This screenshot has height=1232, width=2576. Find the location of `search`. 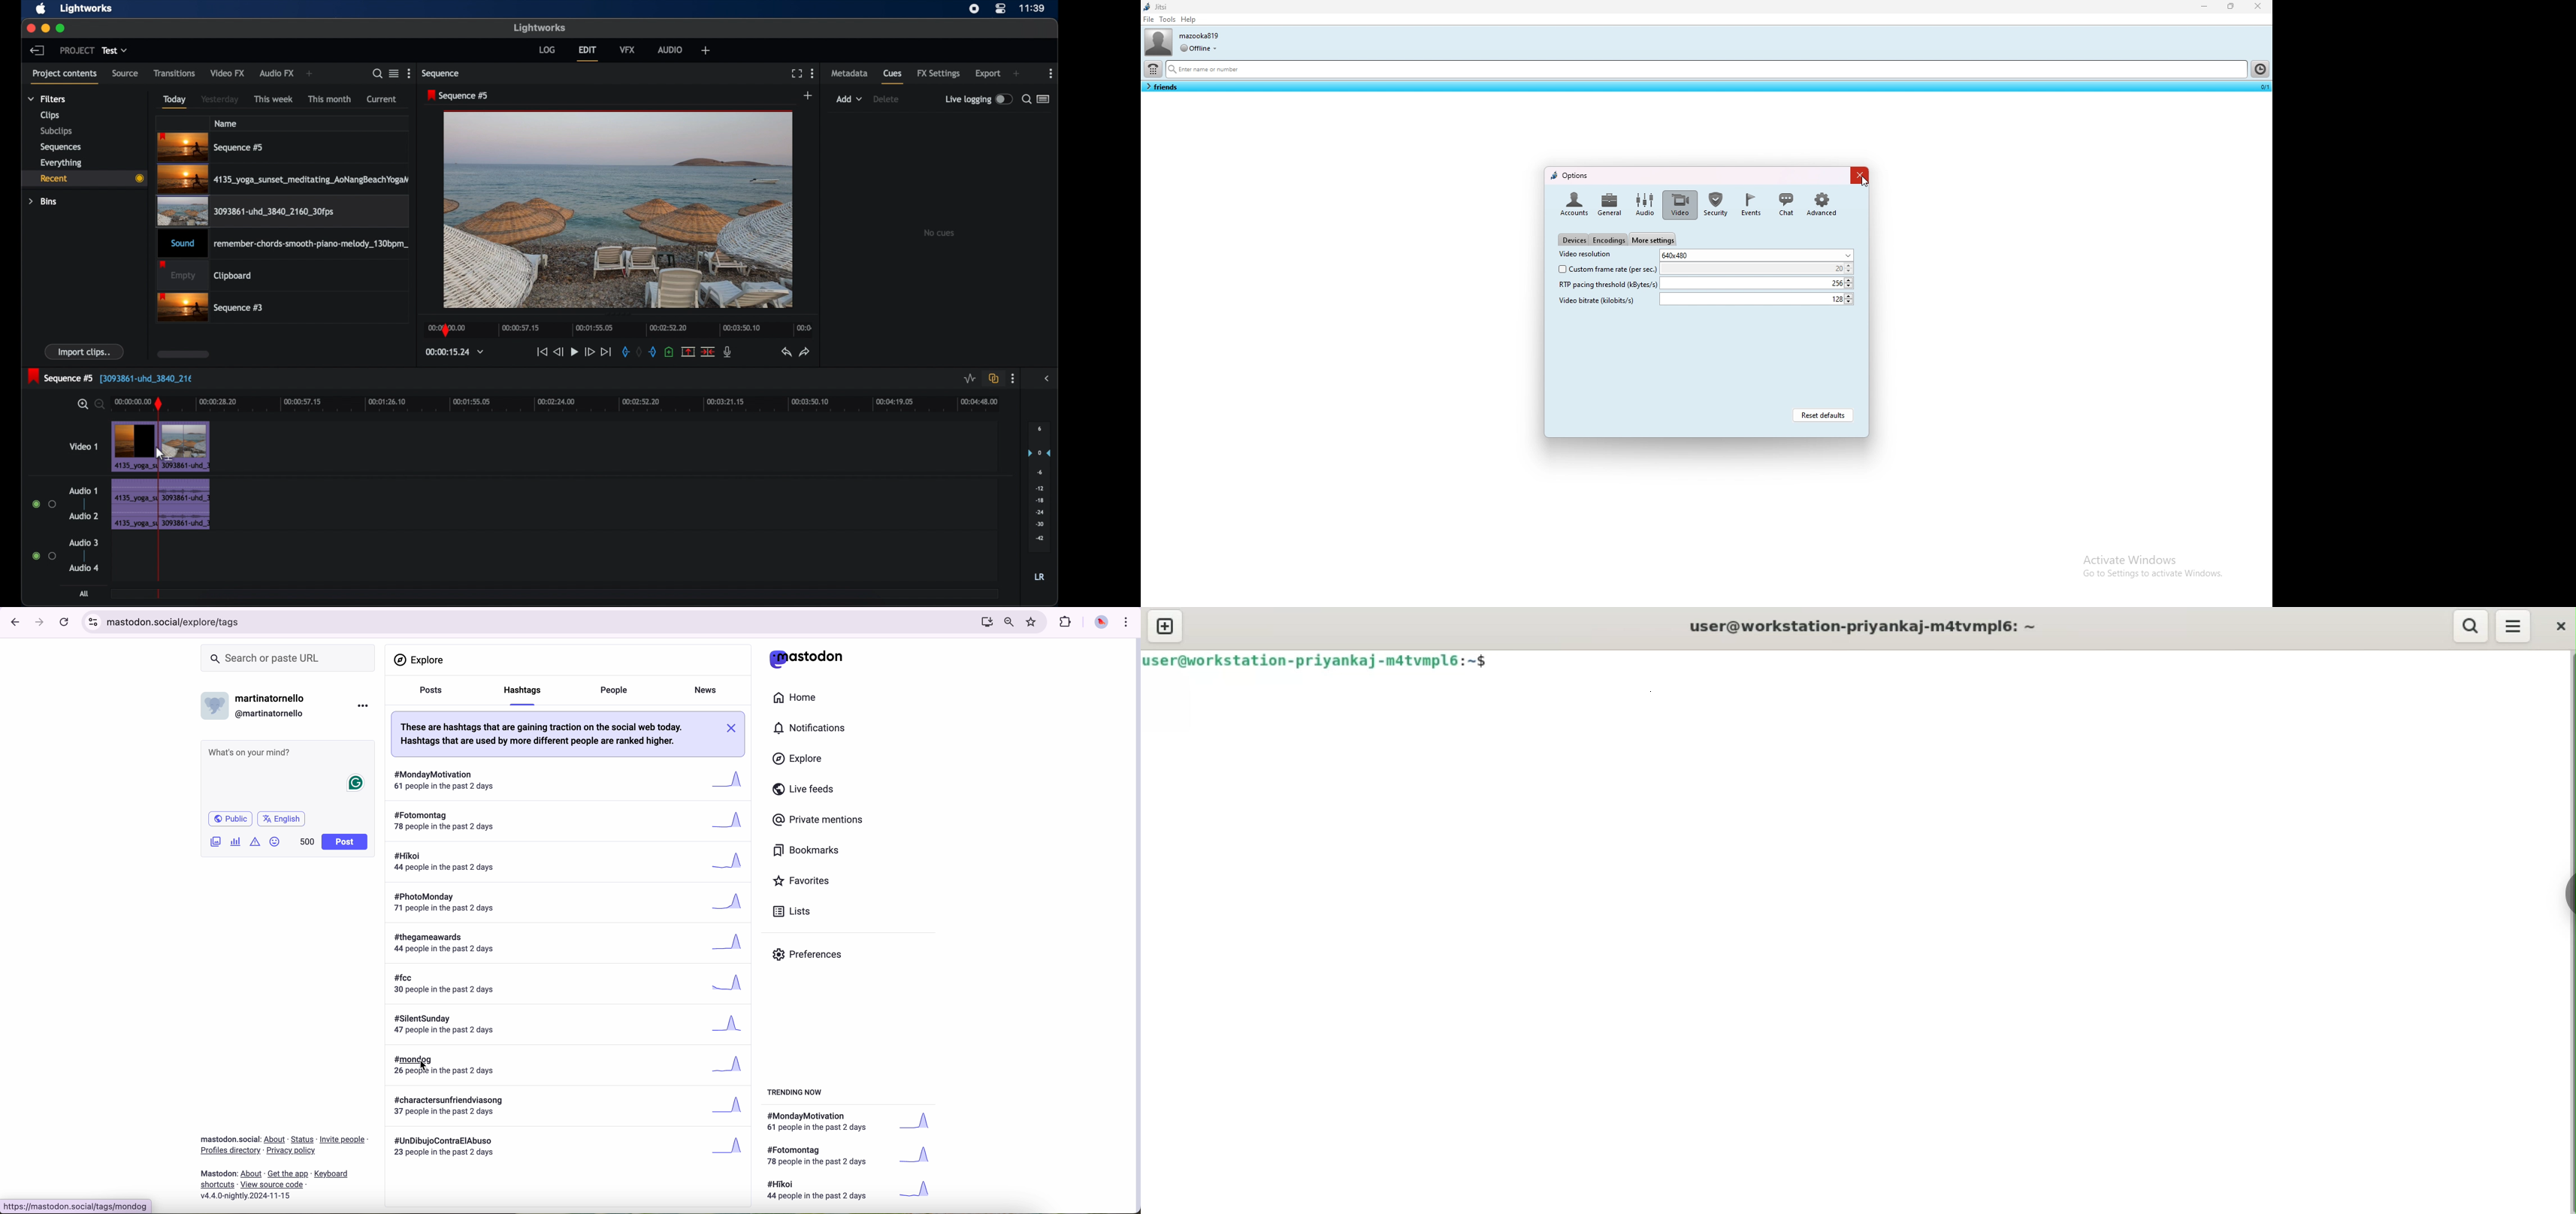

search is located at coordinates (2470, 627).